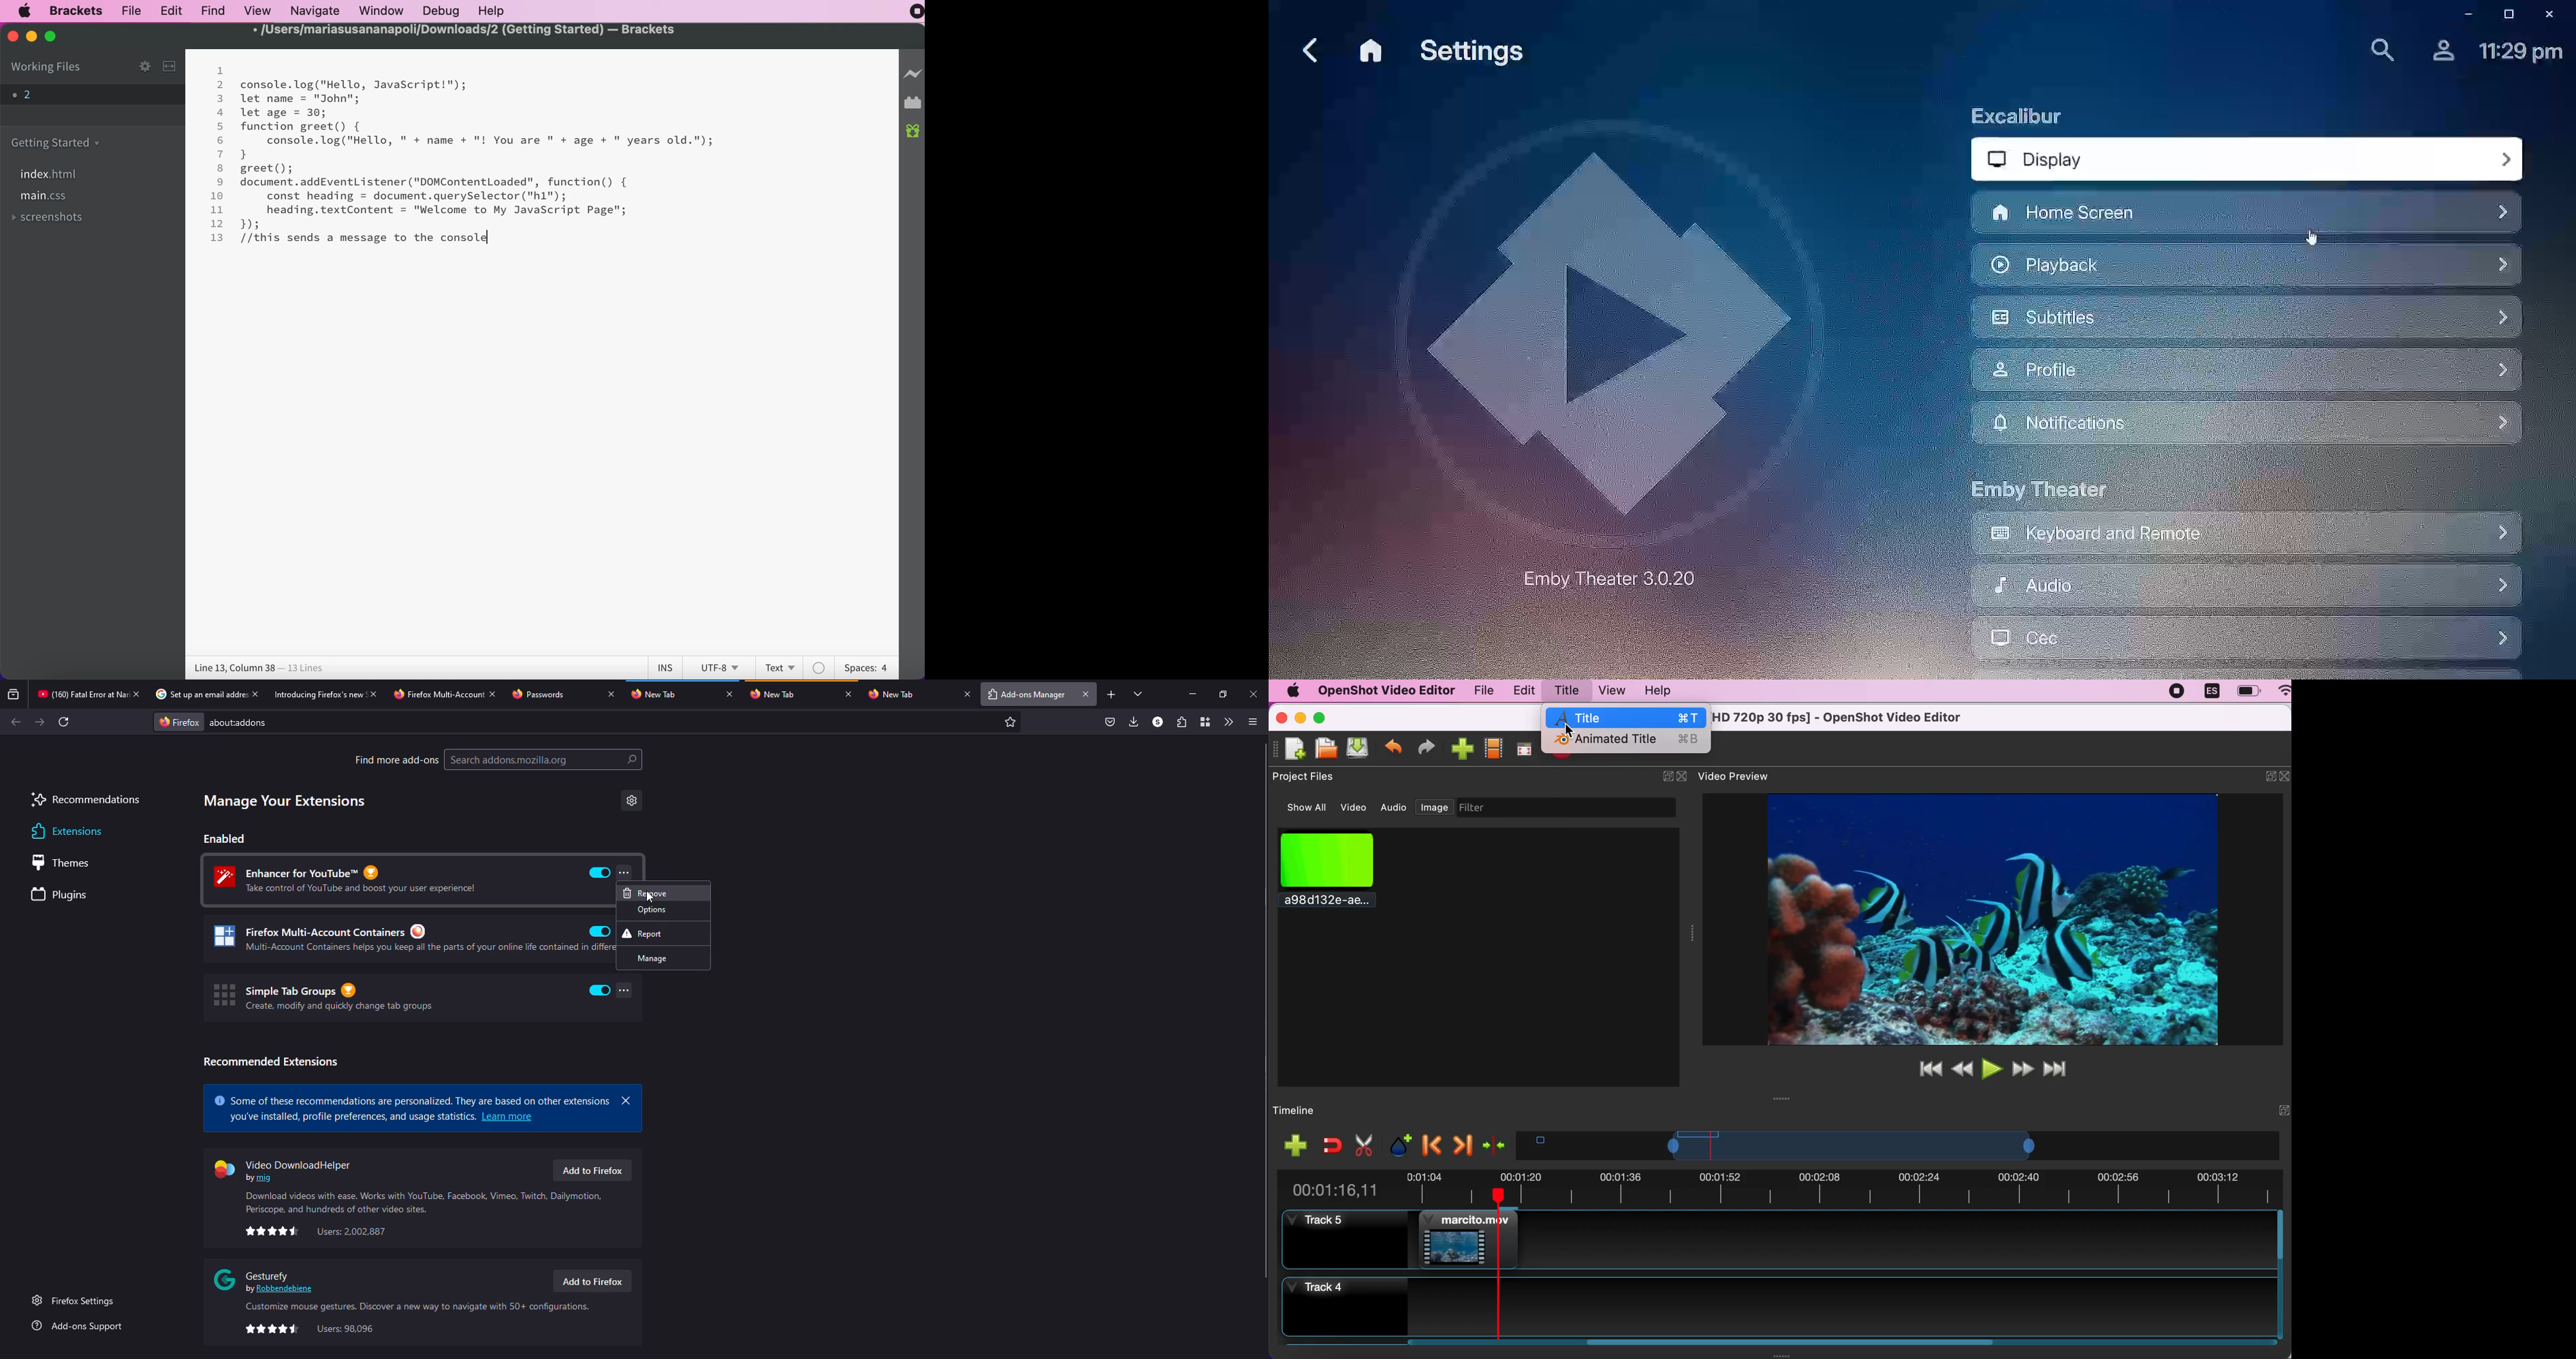 Image resolution: width=2576 pixels, height=1372 pixels. What do you see at coordinates (651, 897) in the screenshot?
I see `Cursor` at bounding box center [651, 897].